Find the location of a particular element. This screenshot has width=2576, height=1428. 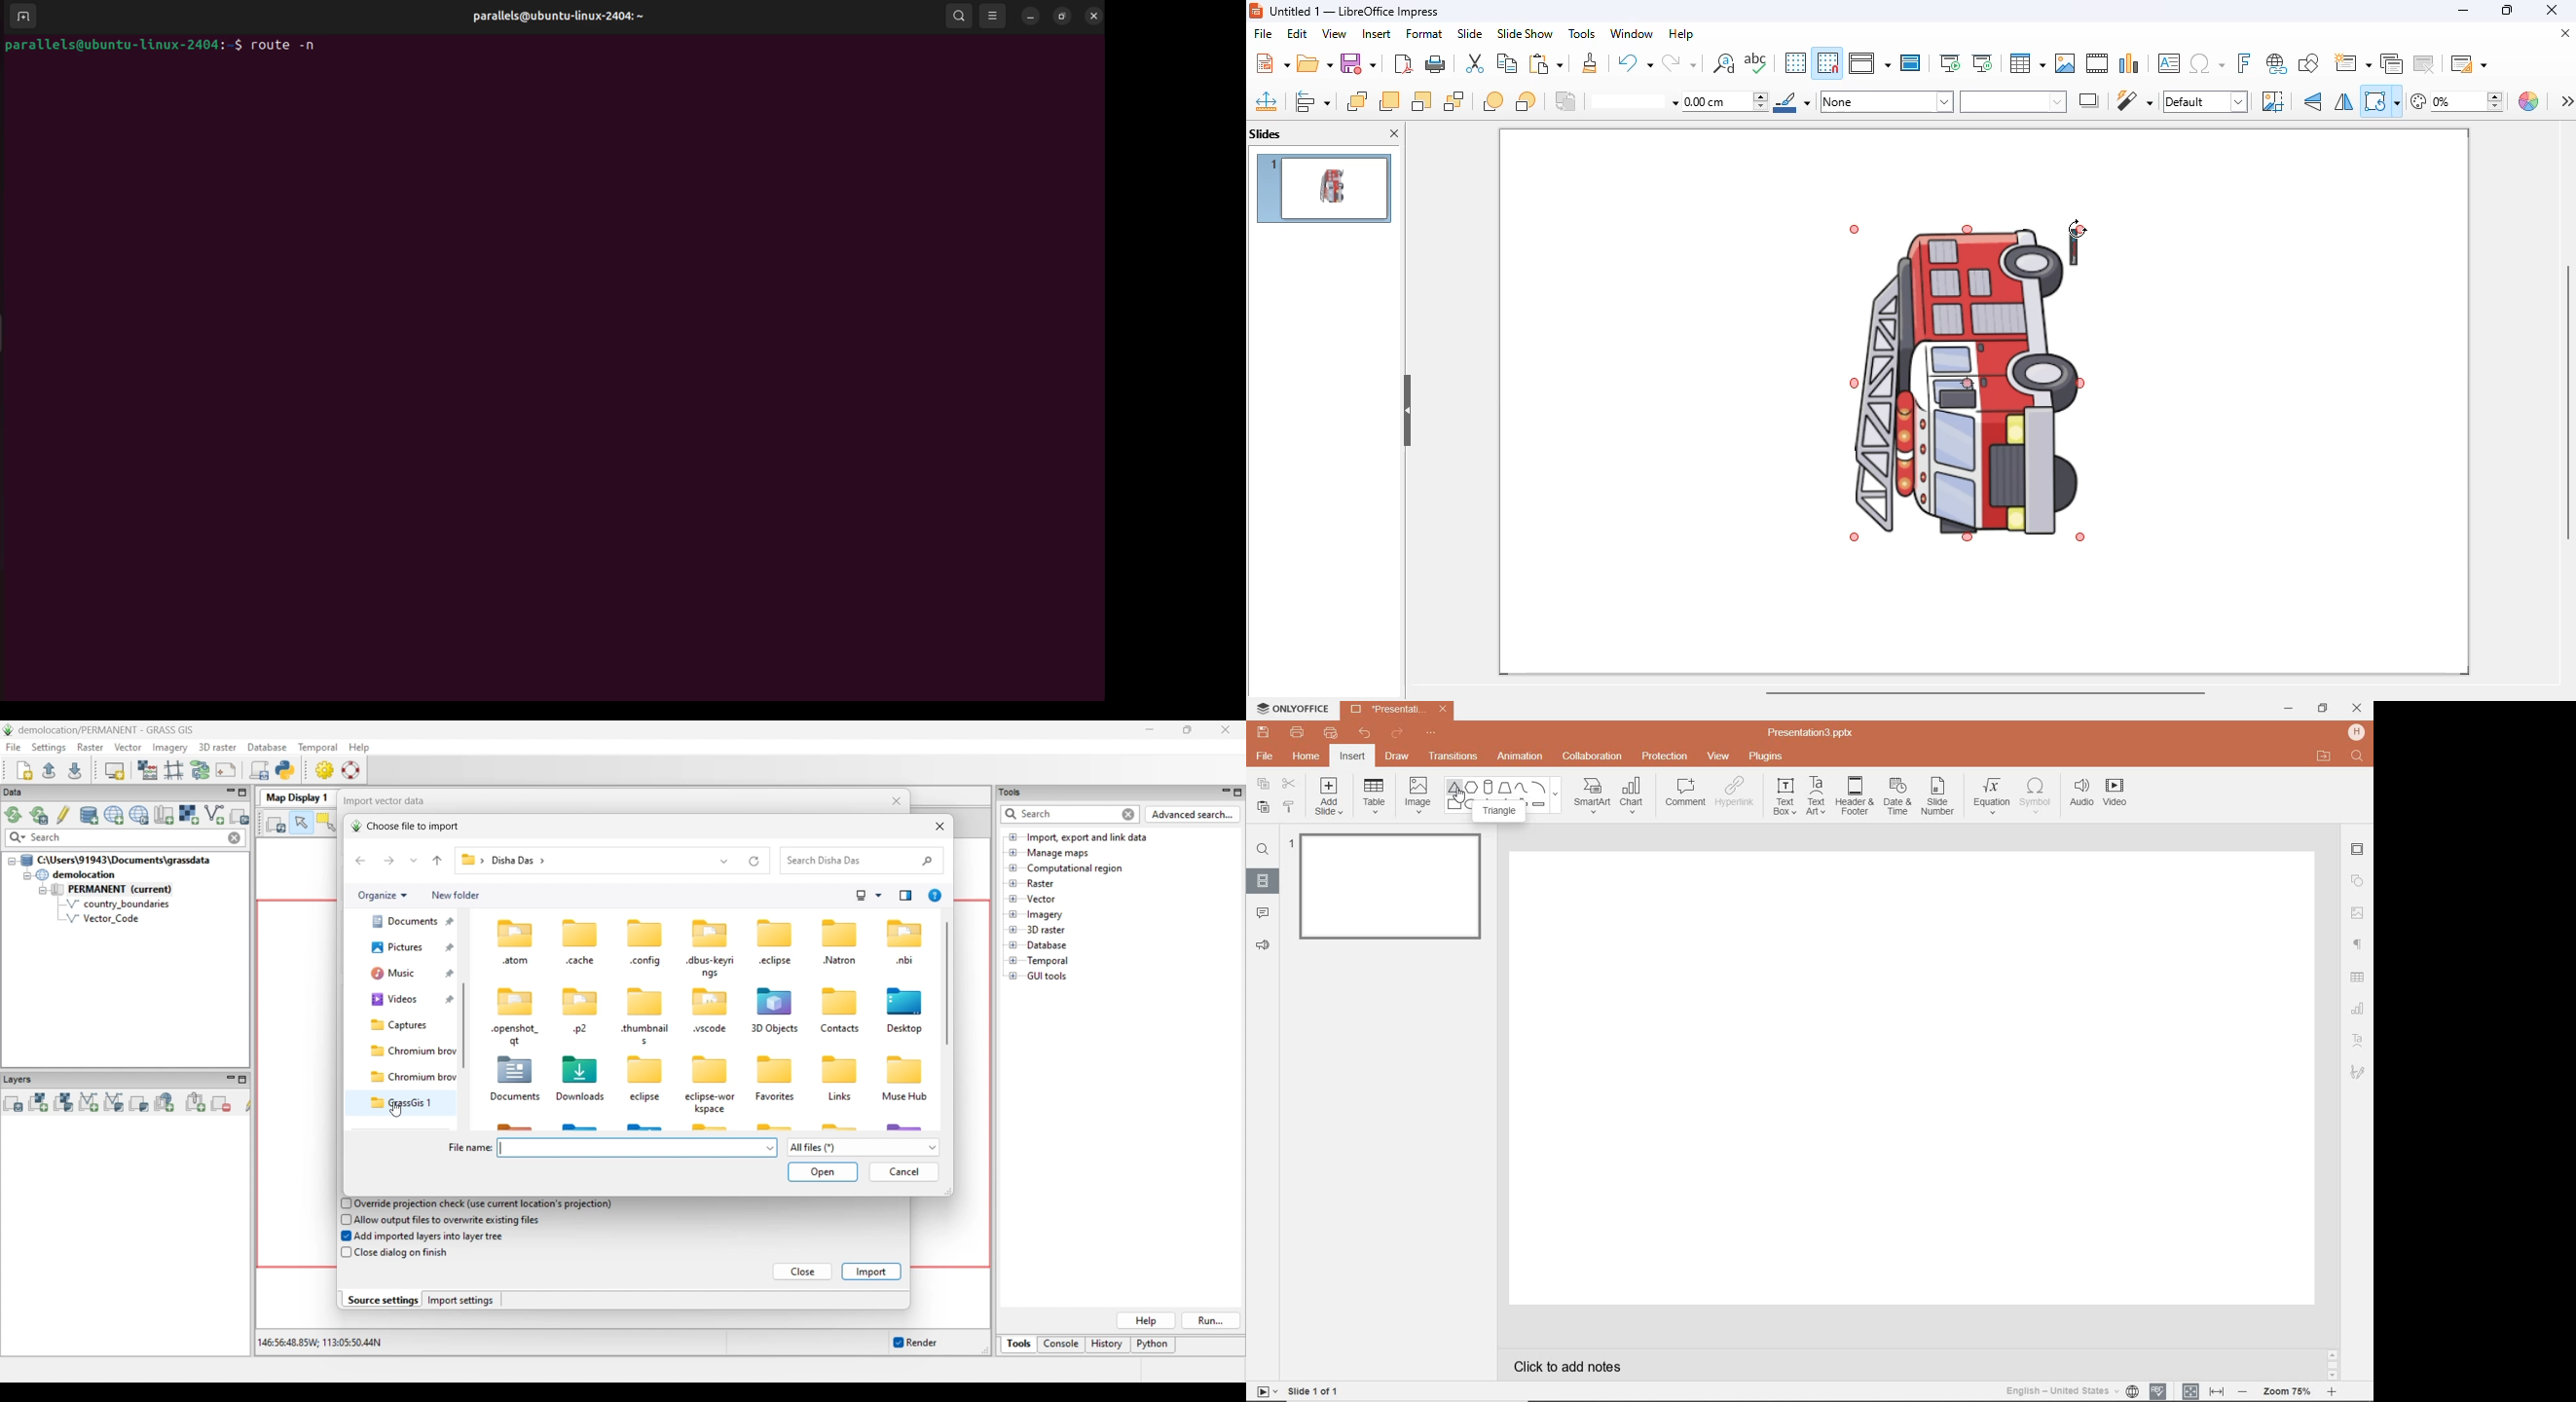

position and size is located at coordinates (1267, 101).